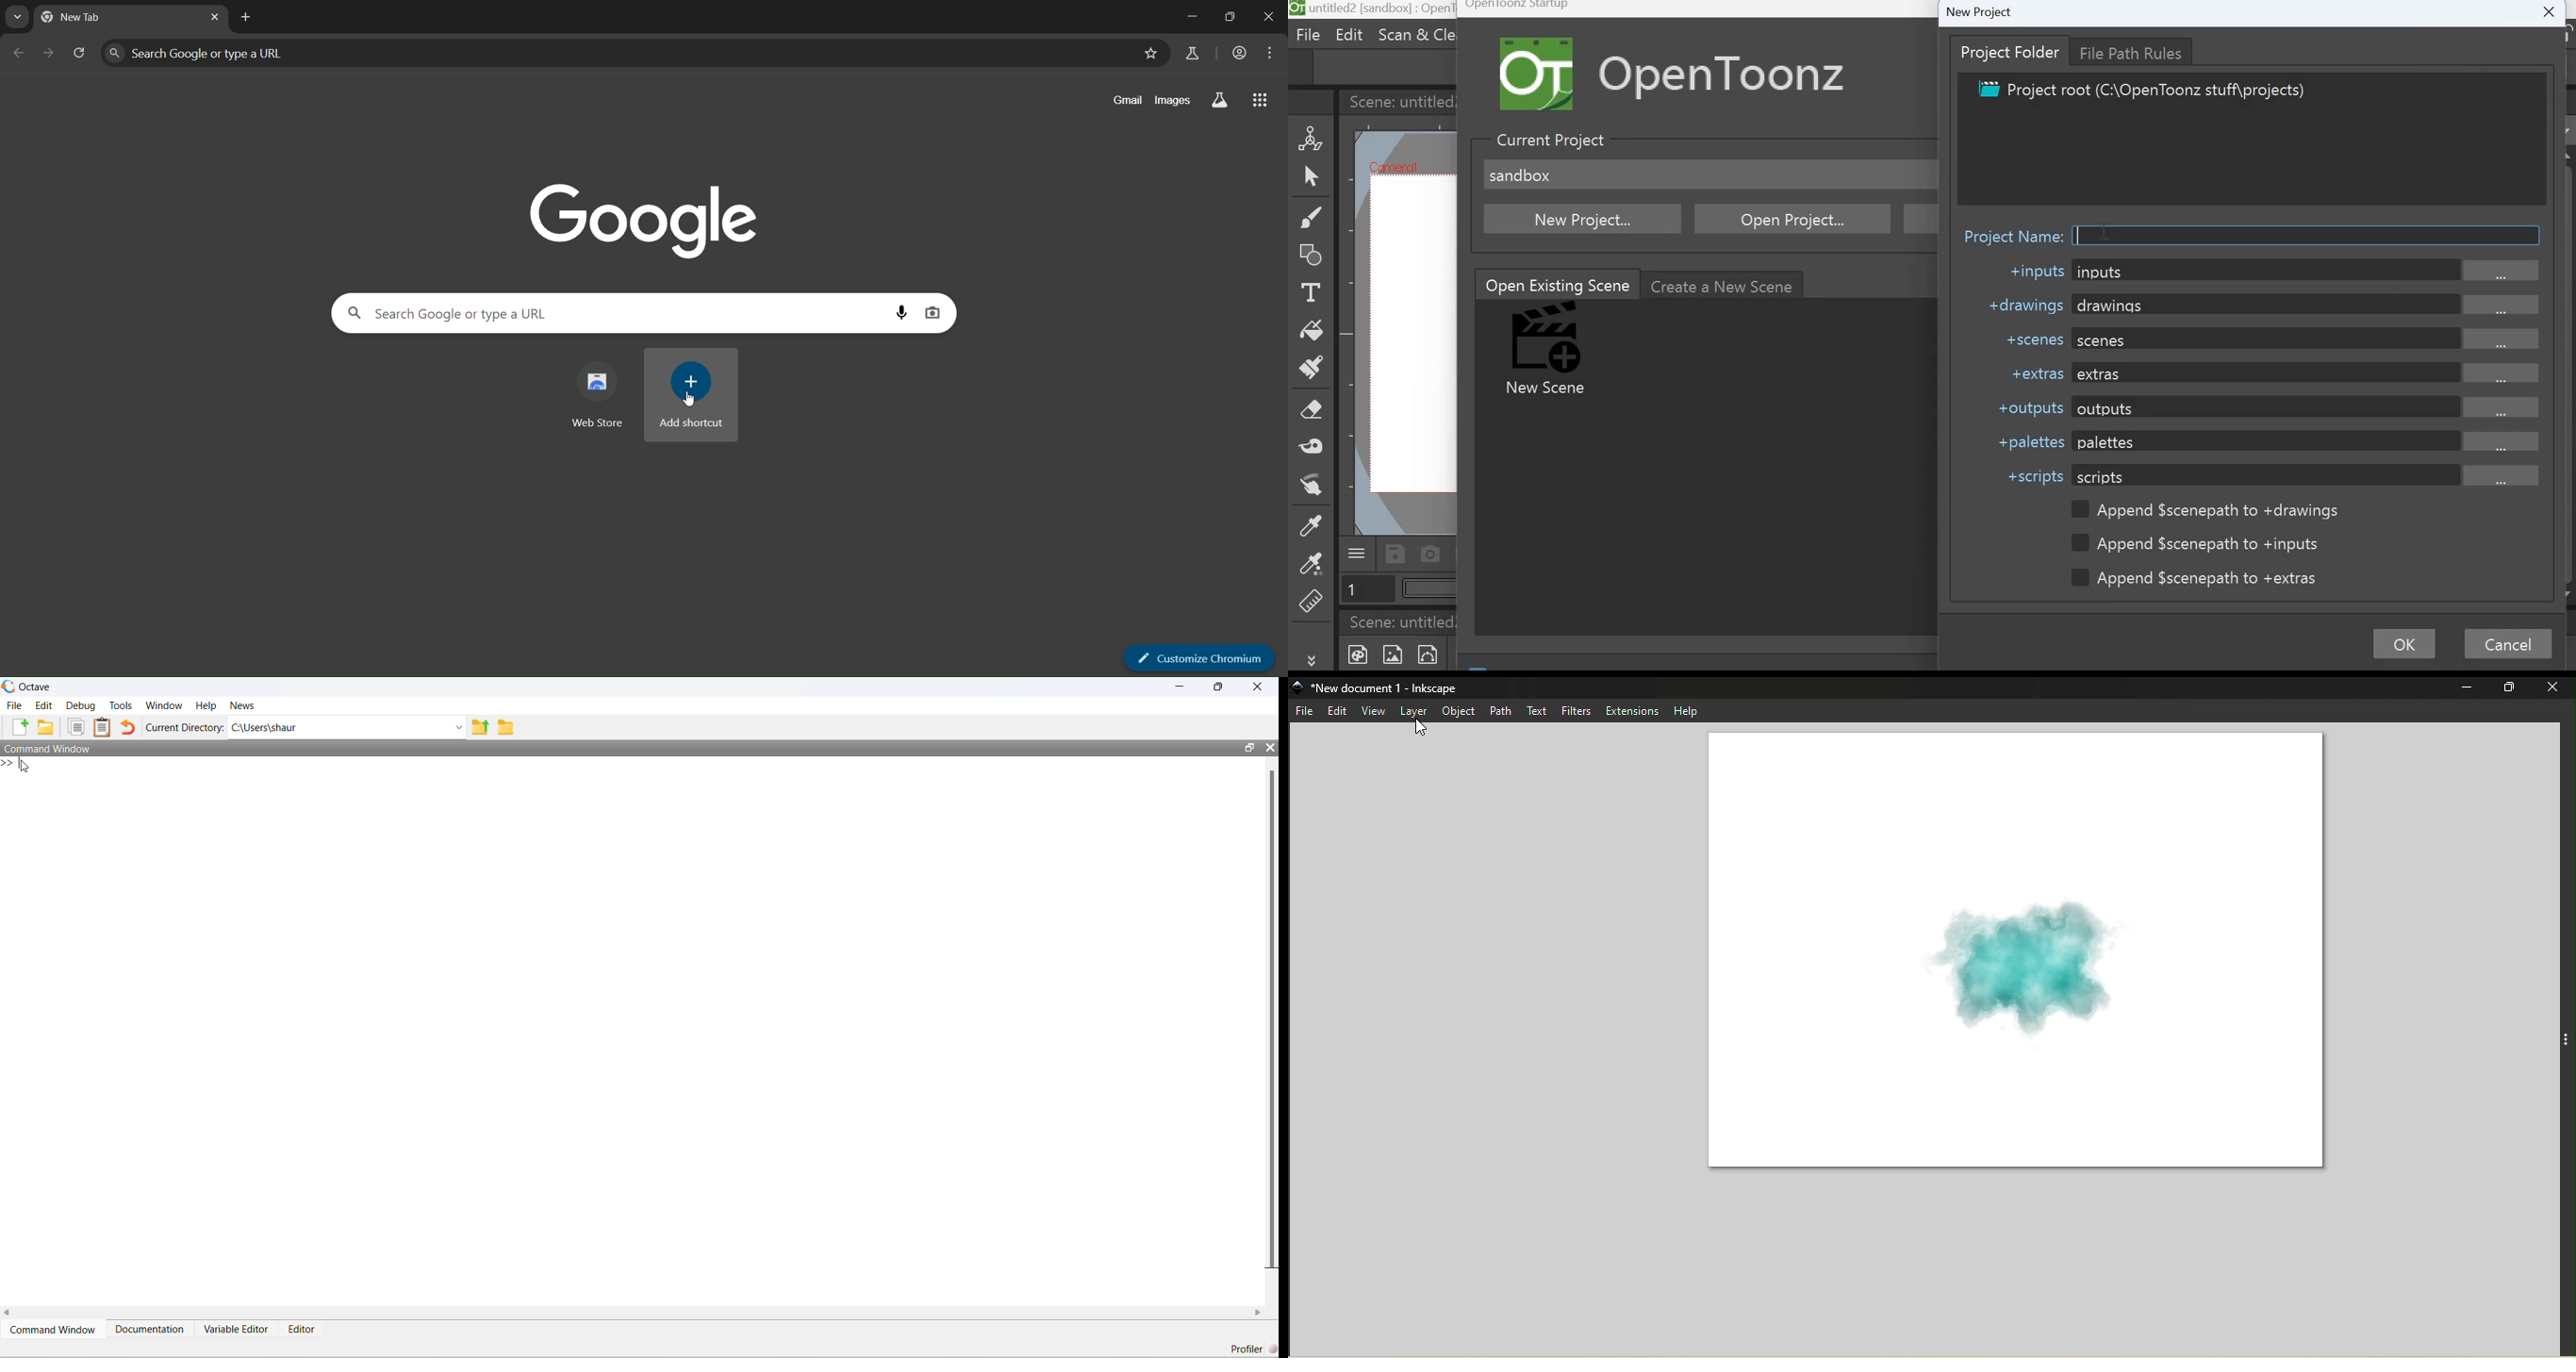 Image resolution: width=2576 pixels, height=1372 pixels. What do you see at coordinates (185, 728) in the screenshot?
I see `Current Directory:` at bounding box center [185, 728].